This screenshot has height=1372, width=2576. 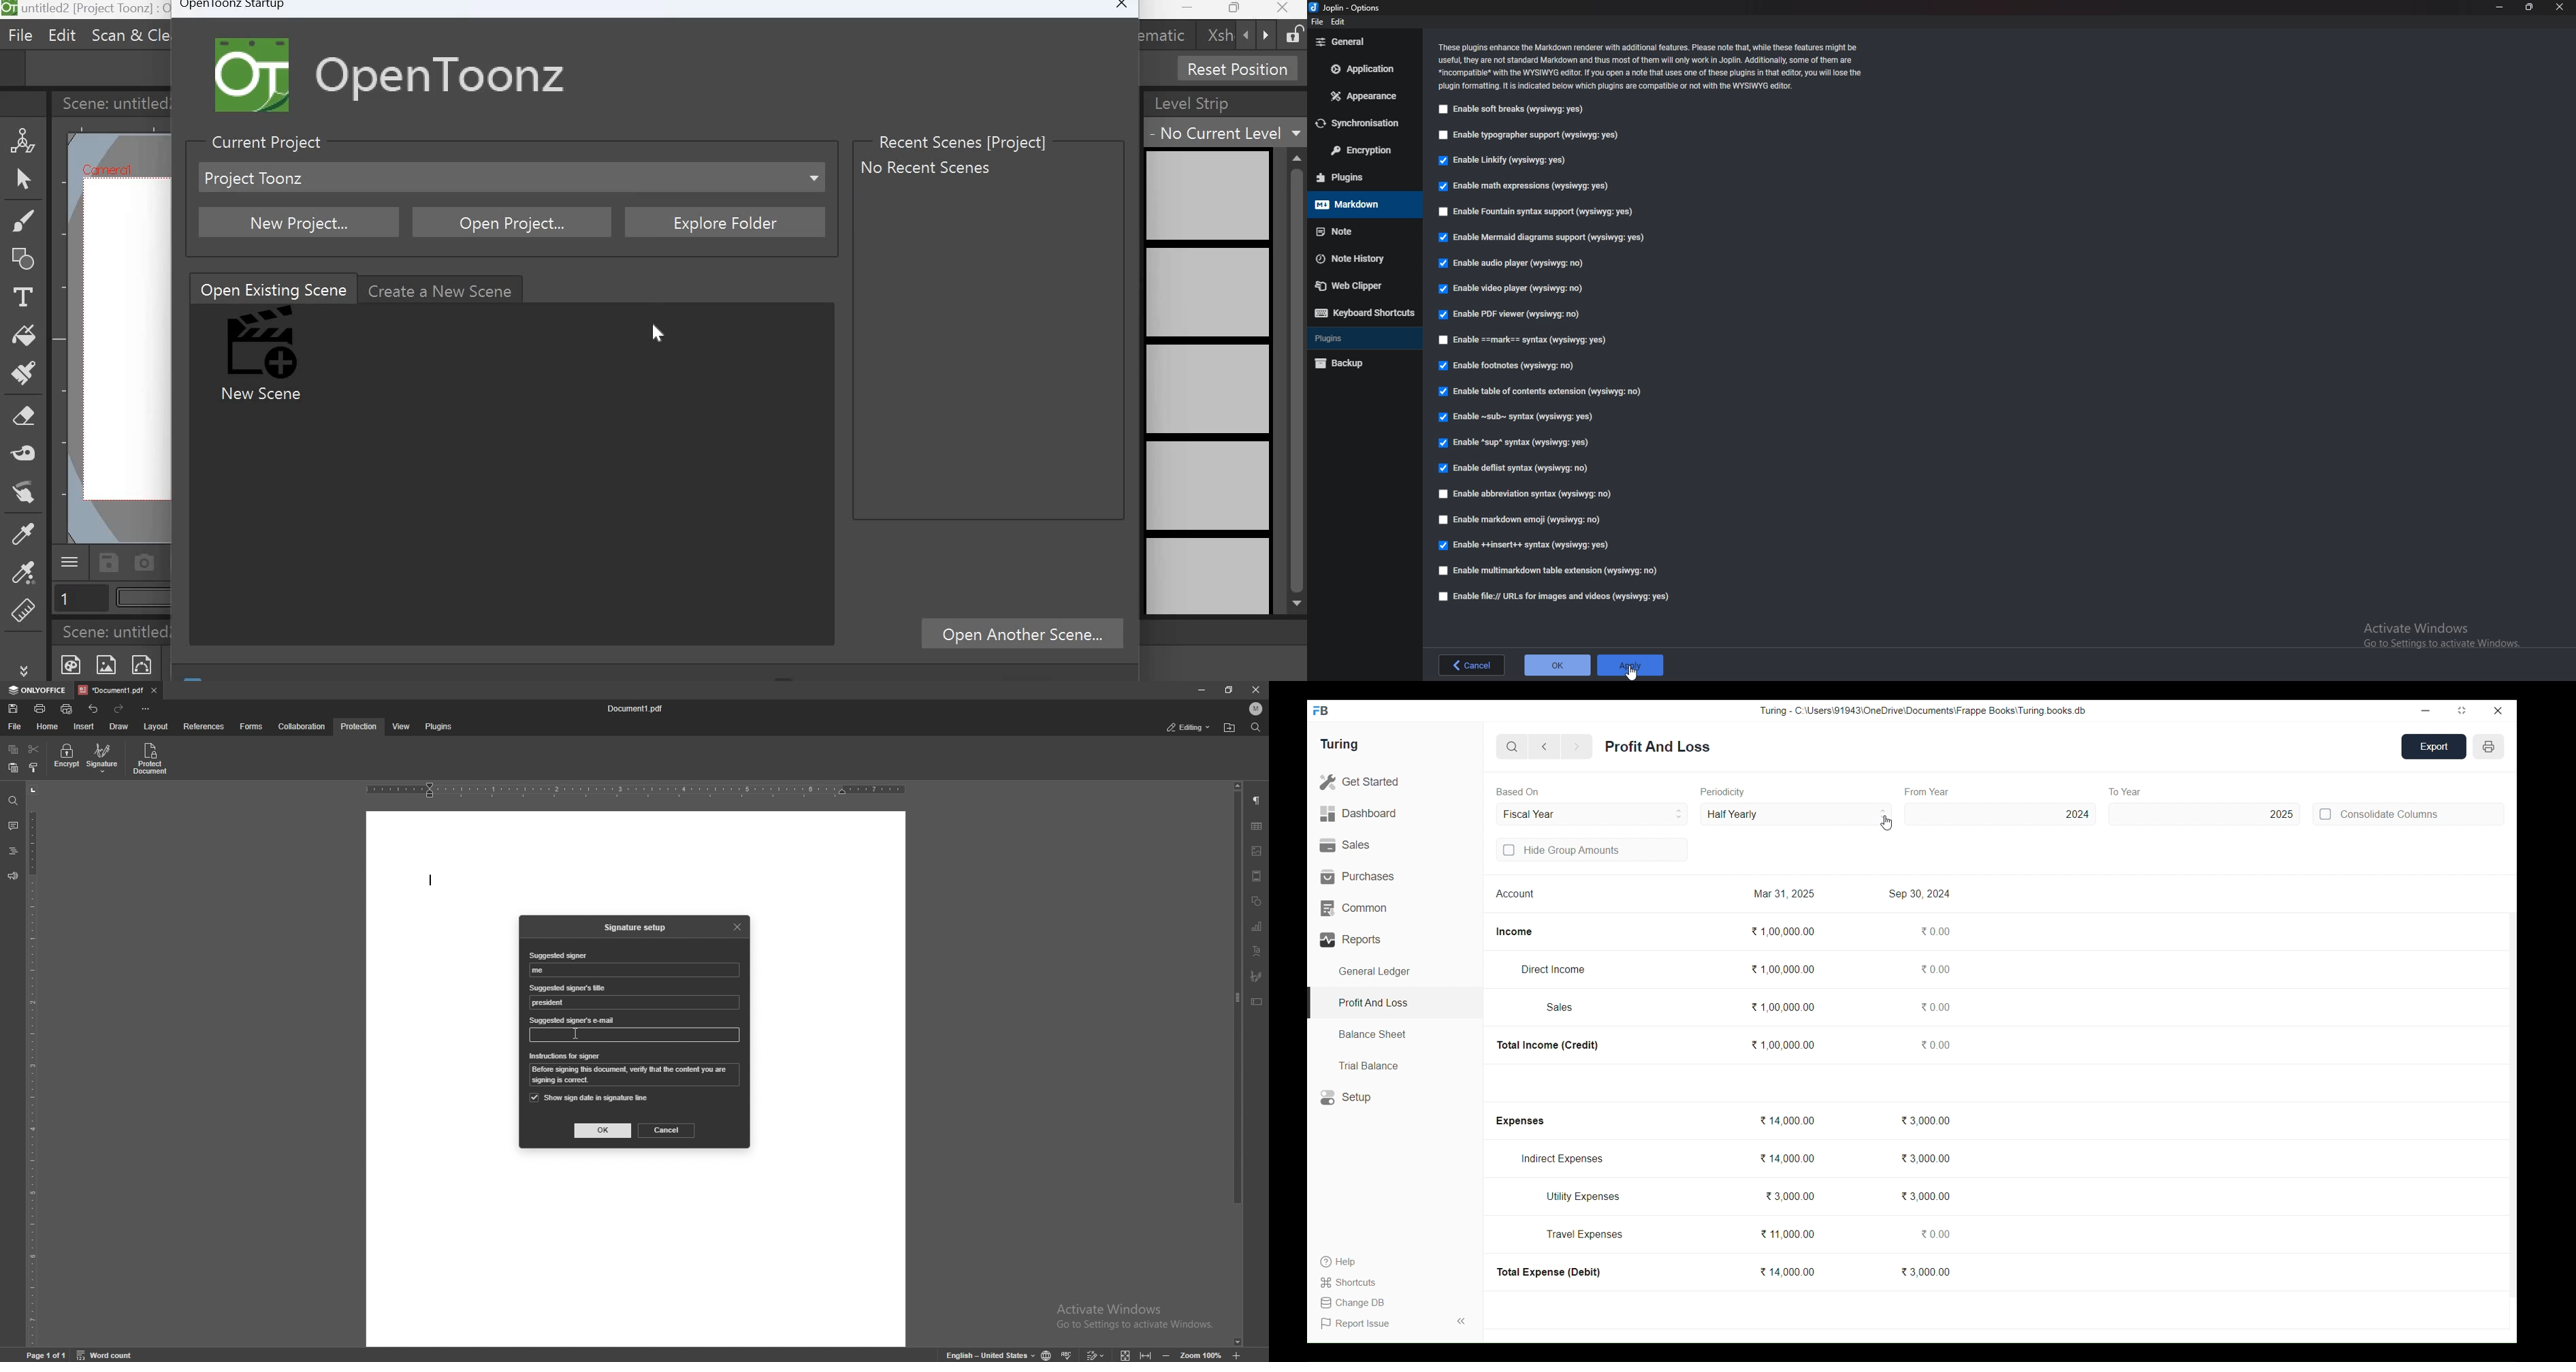 What do you see at coordinates (543, 971) in the screenshot?
I see `suggested signer` at bounding box center [543, 971].